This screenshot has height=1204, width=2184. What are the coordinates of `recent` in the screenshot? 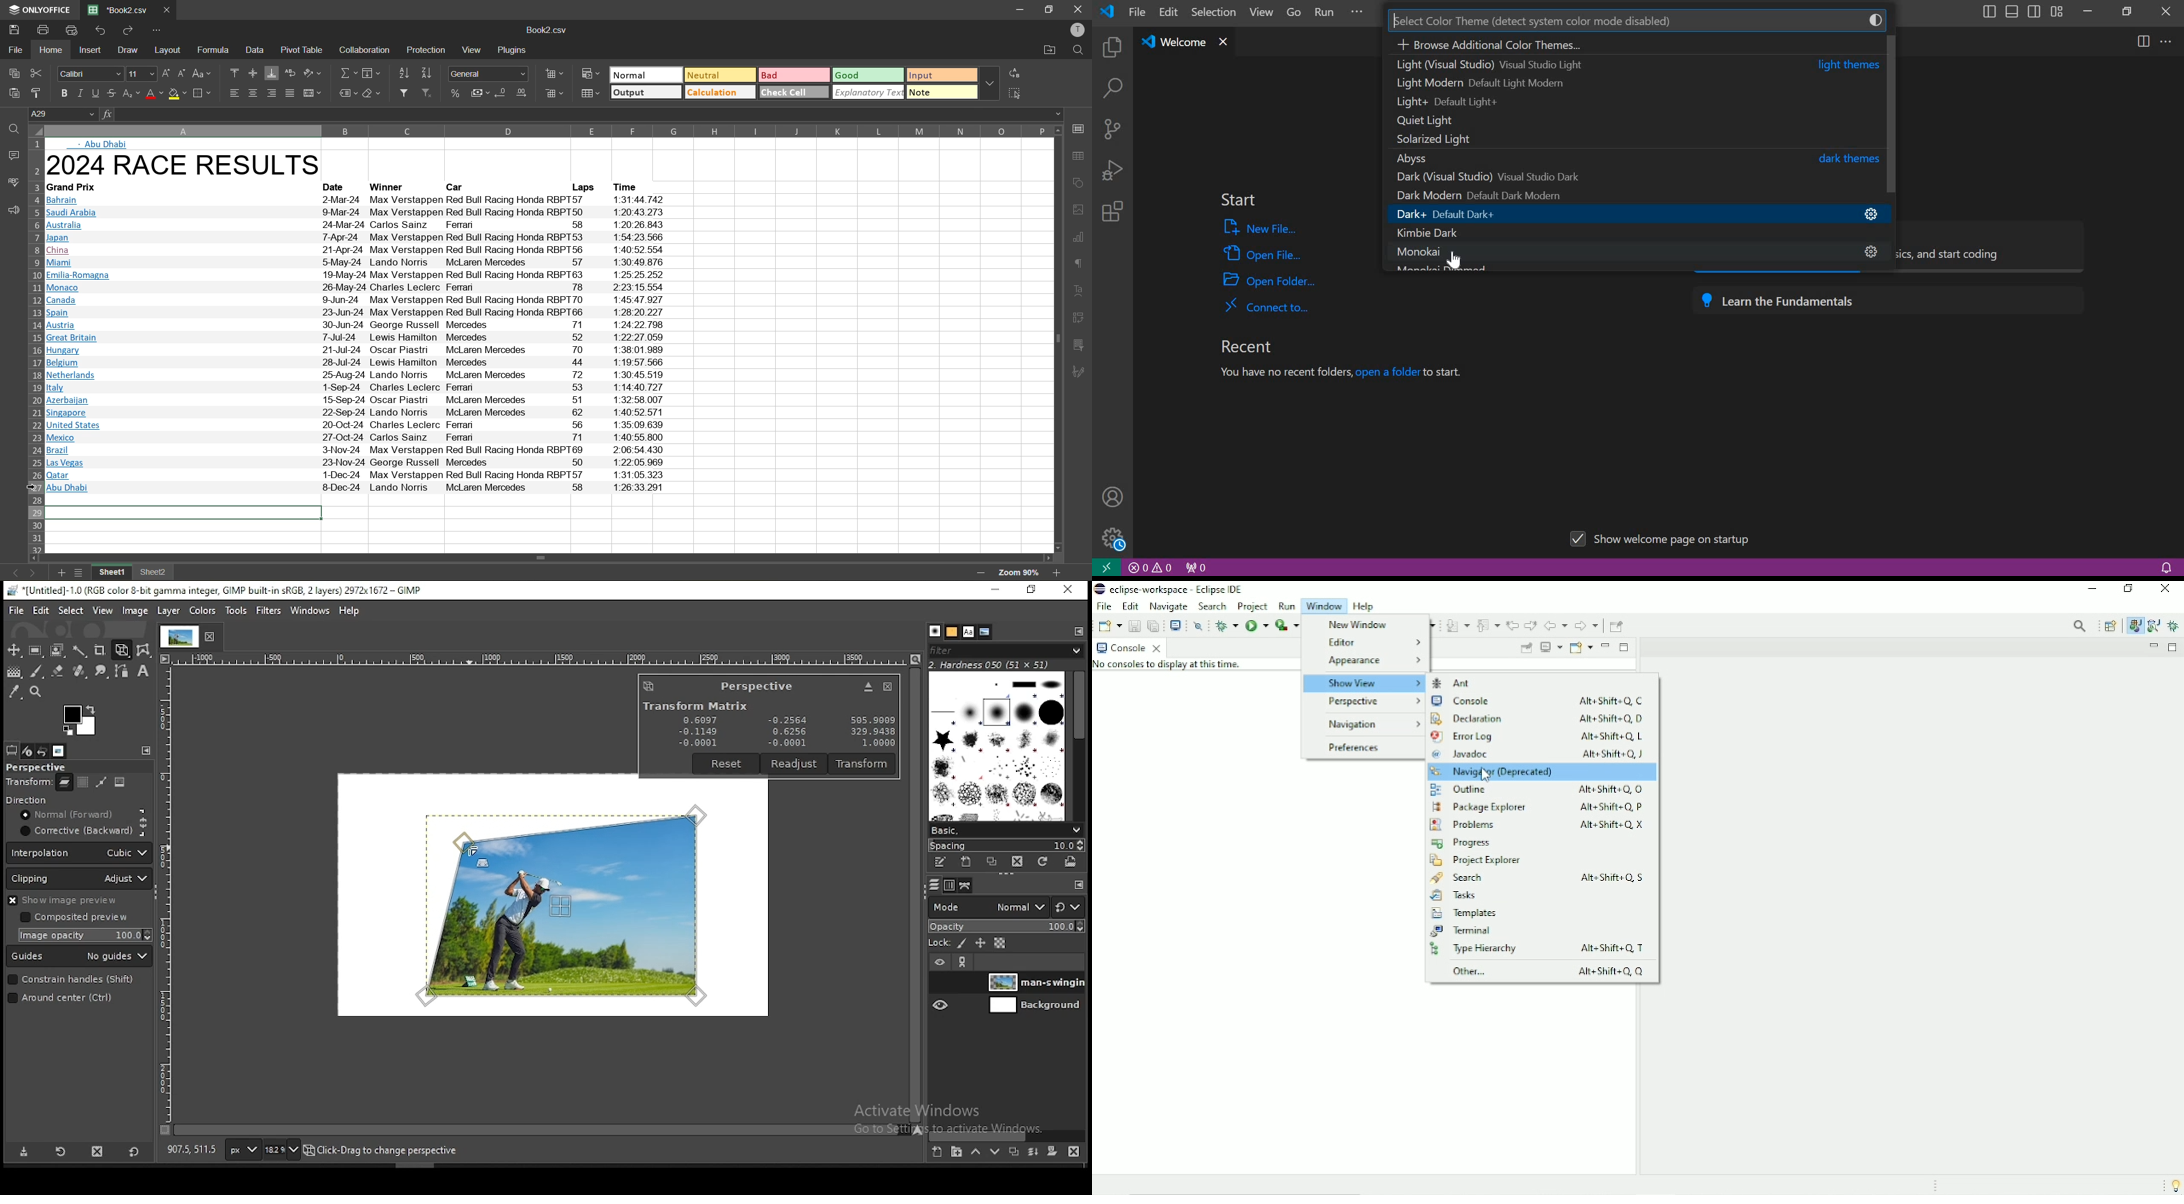 It's located at (1245, 347).